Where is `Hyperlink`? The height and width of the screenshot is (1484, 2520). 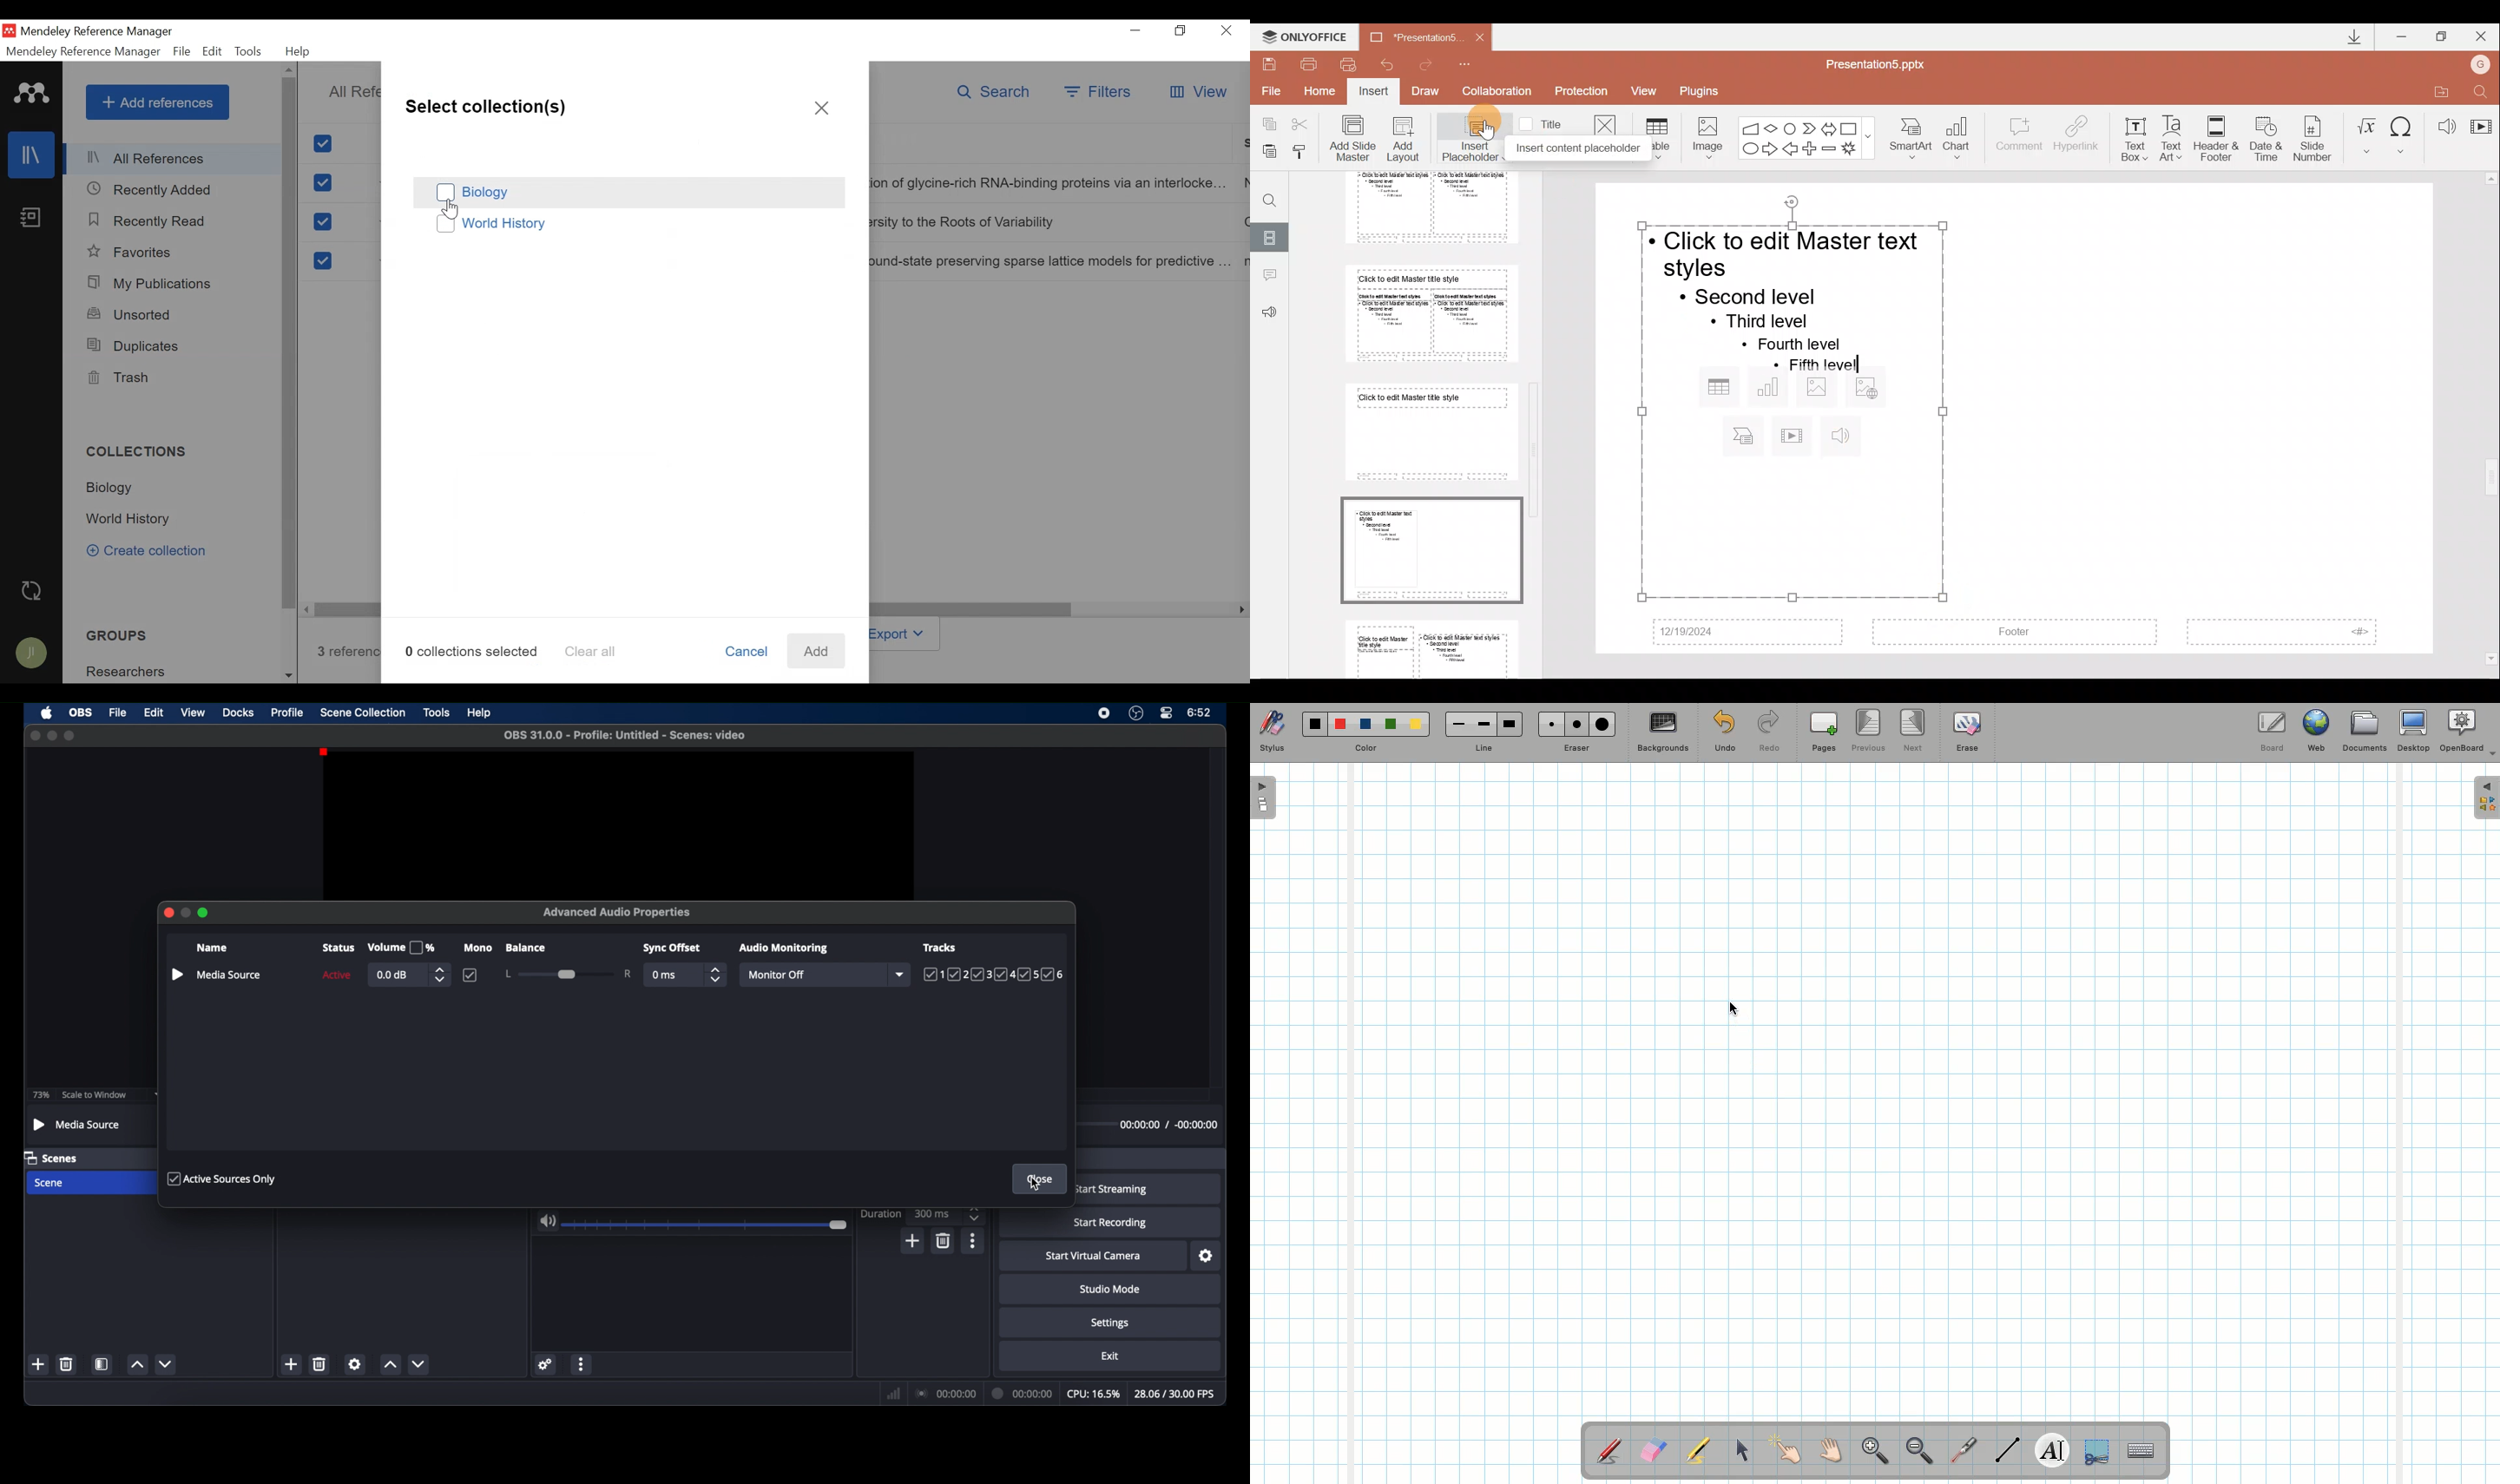
Hyperlink is located at coordinates (2077, 135).